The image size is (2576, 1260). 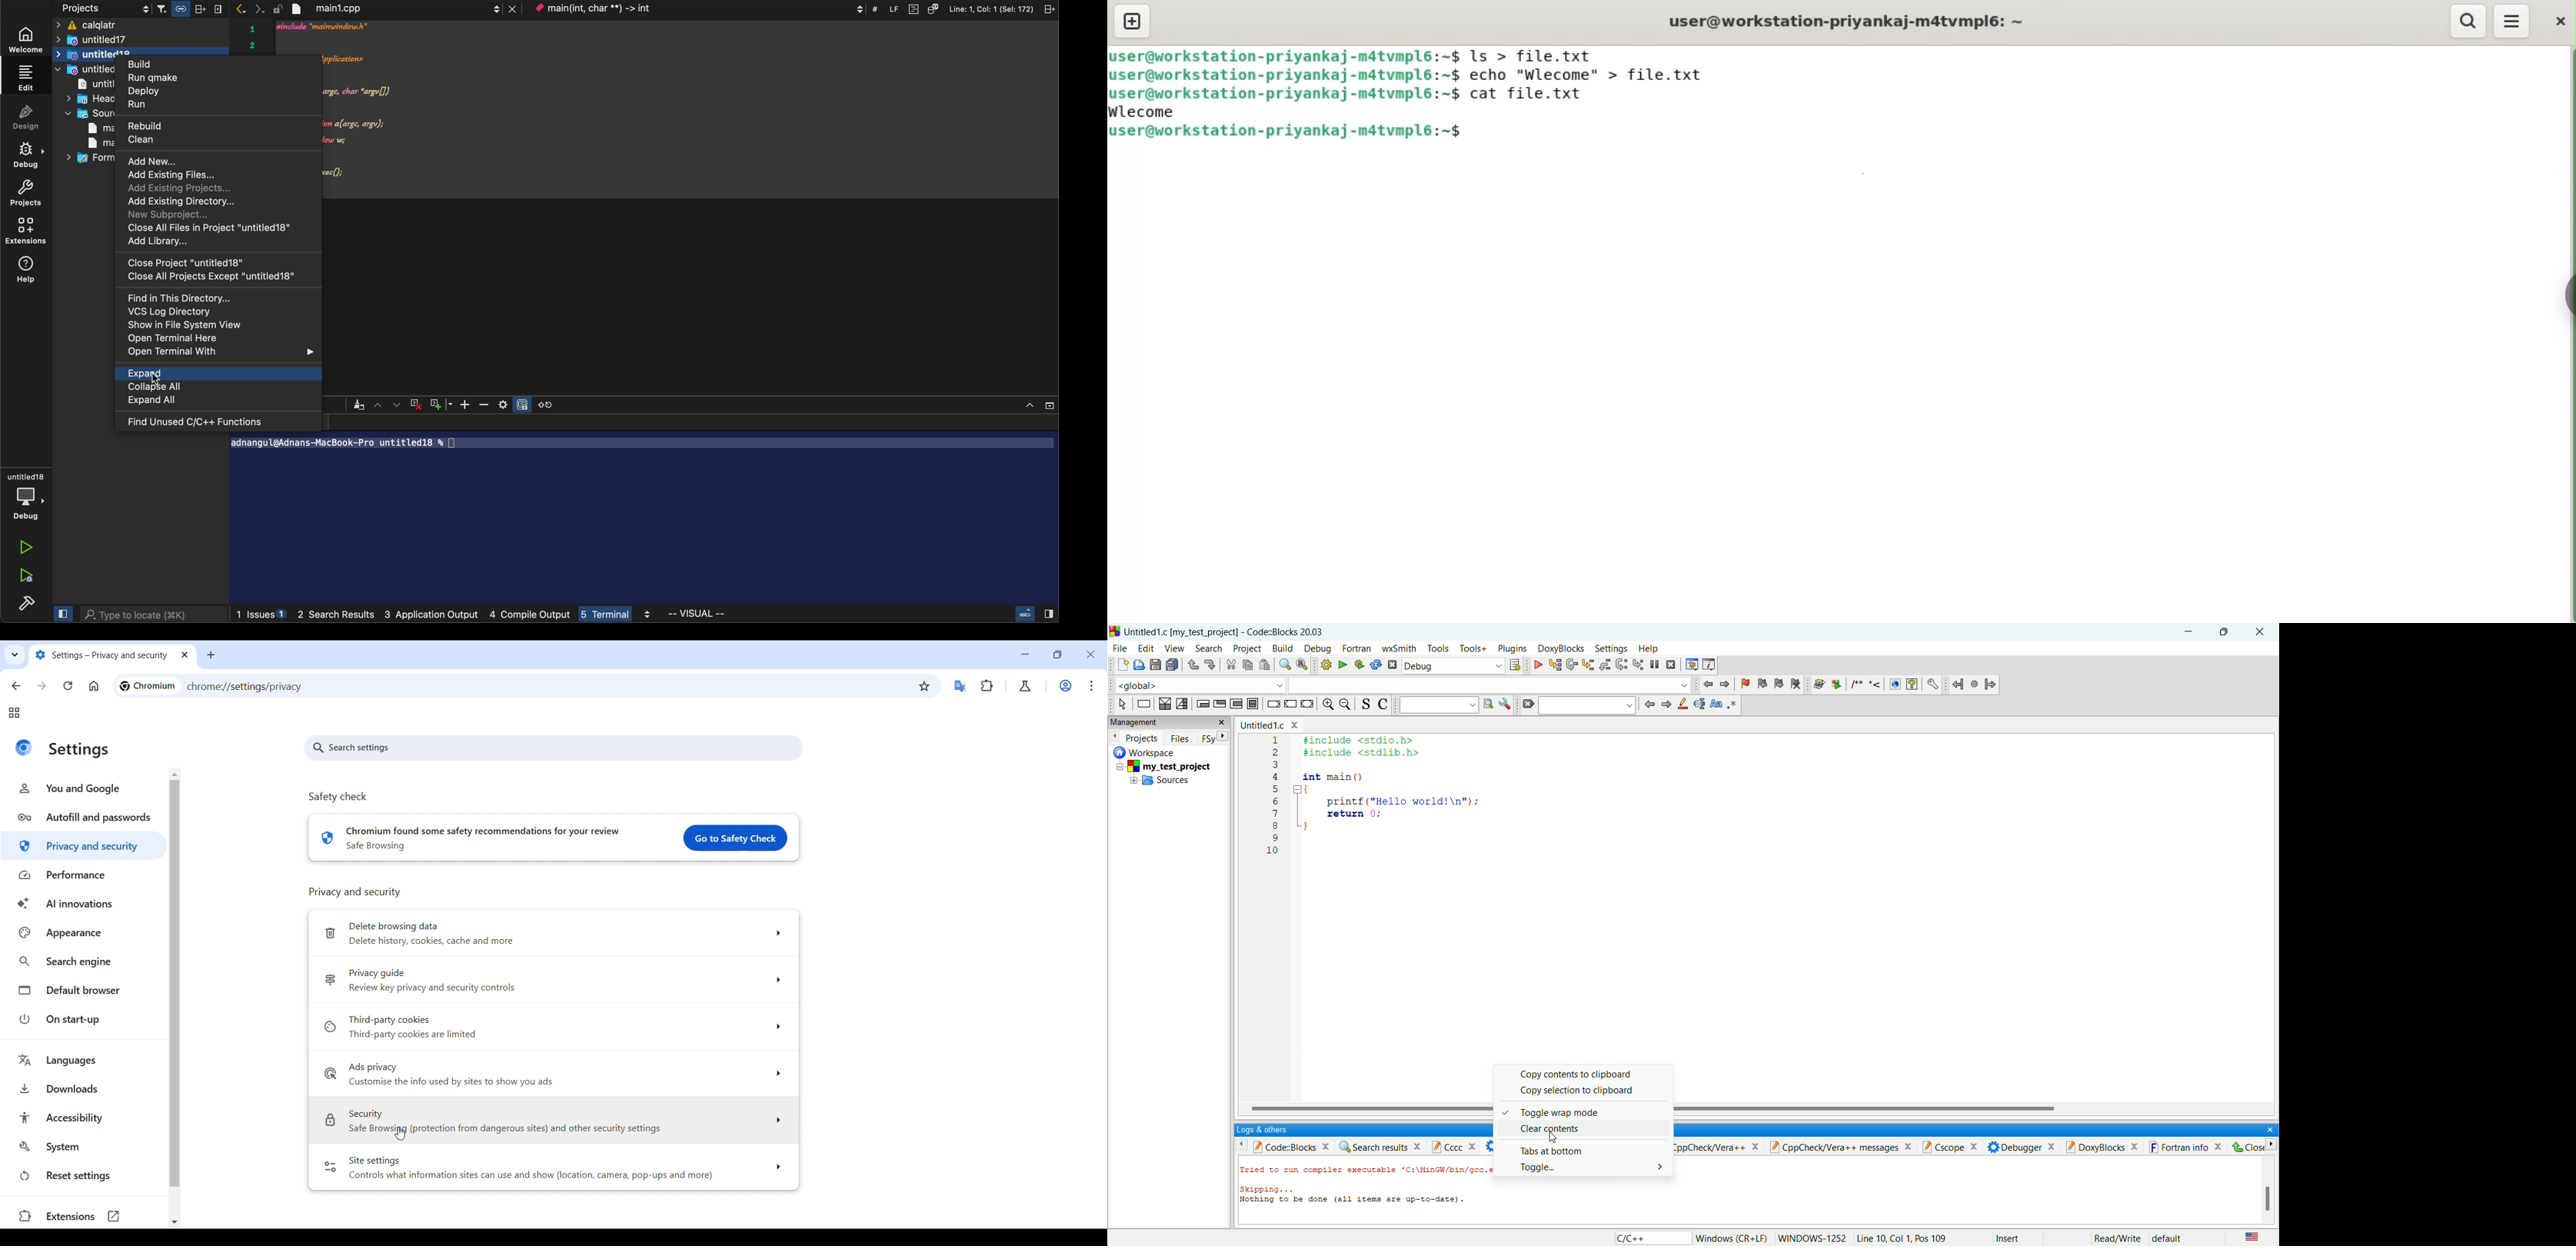 I want to click on stop debugger, so click(x=1672, y=665).